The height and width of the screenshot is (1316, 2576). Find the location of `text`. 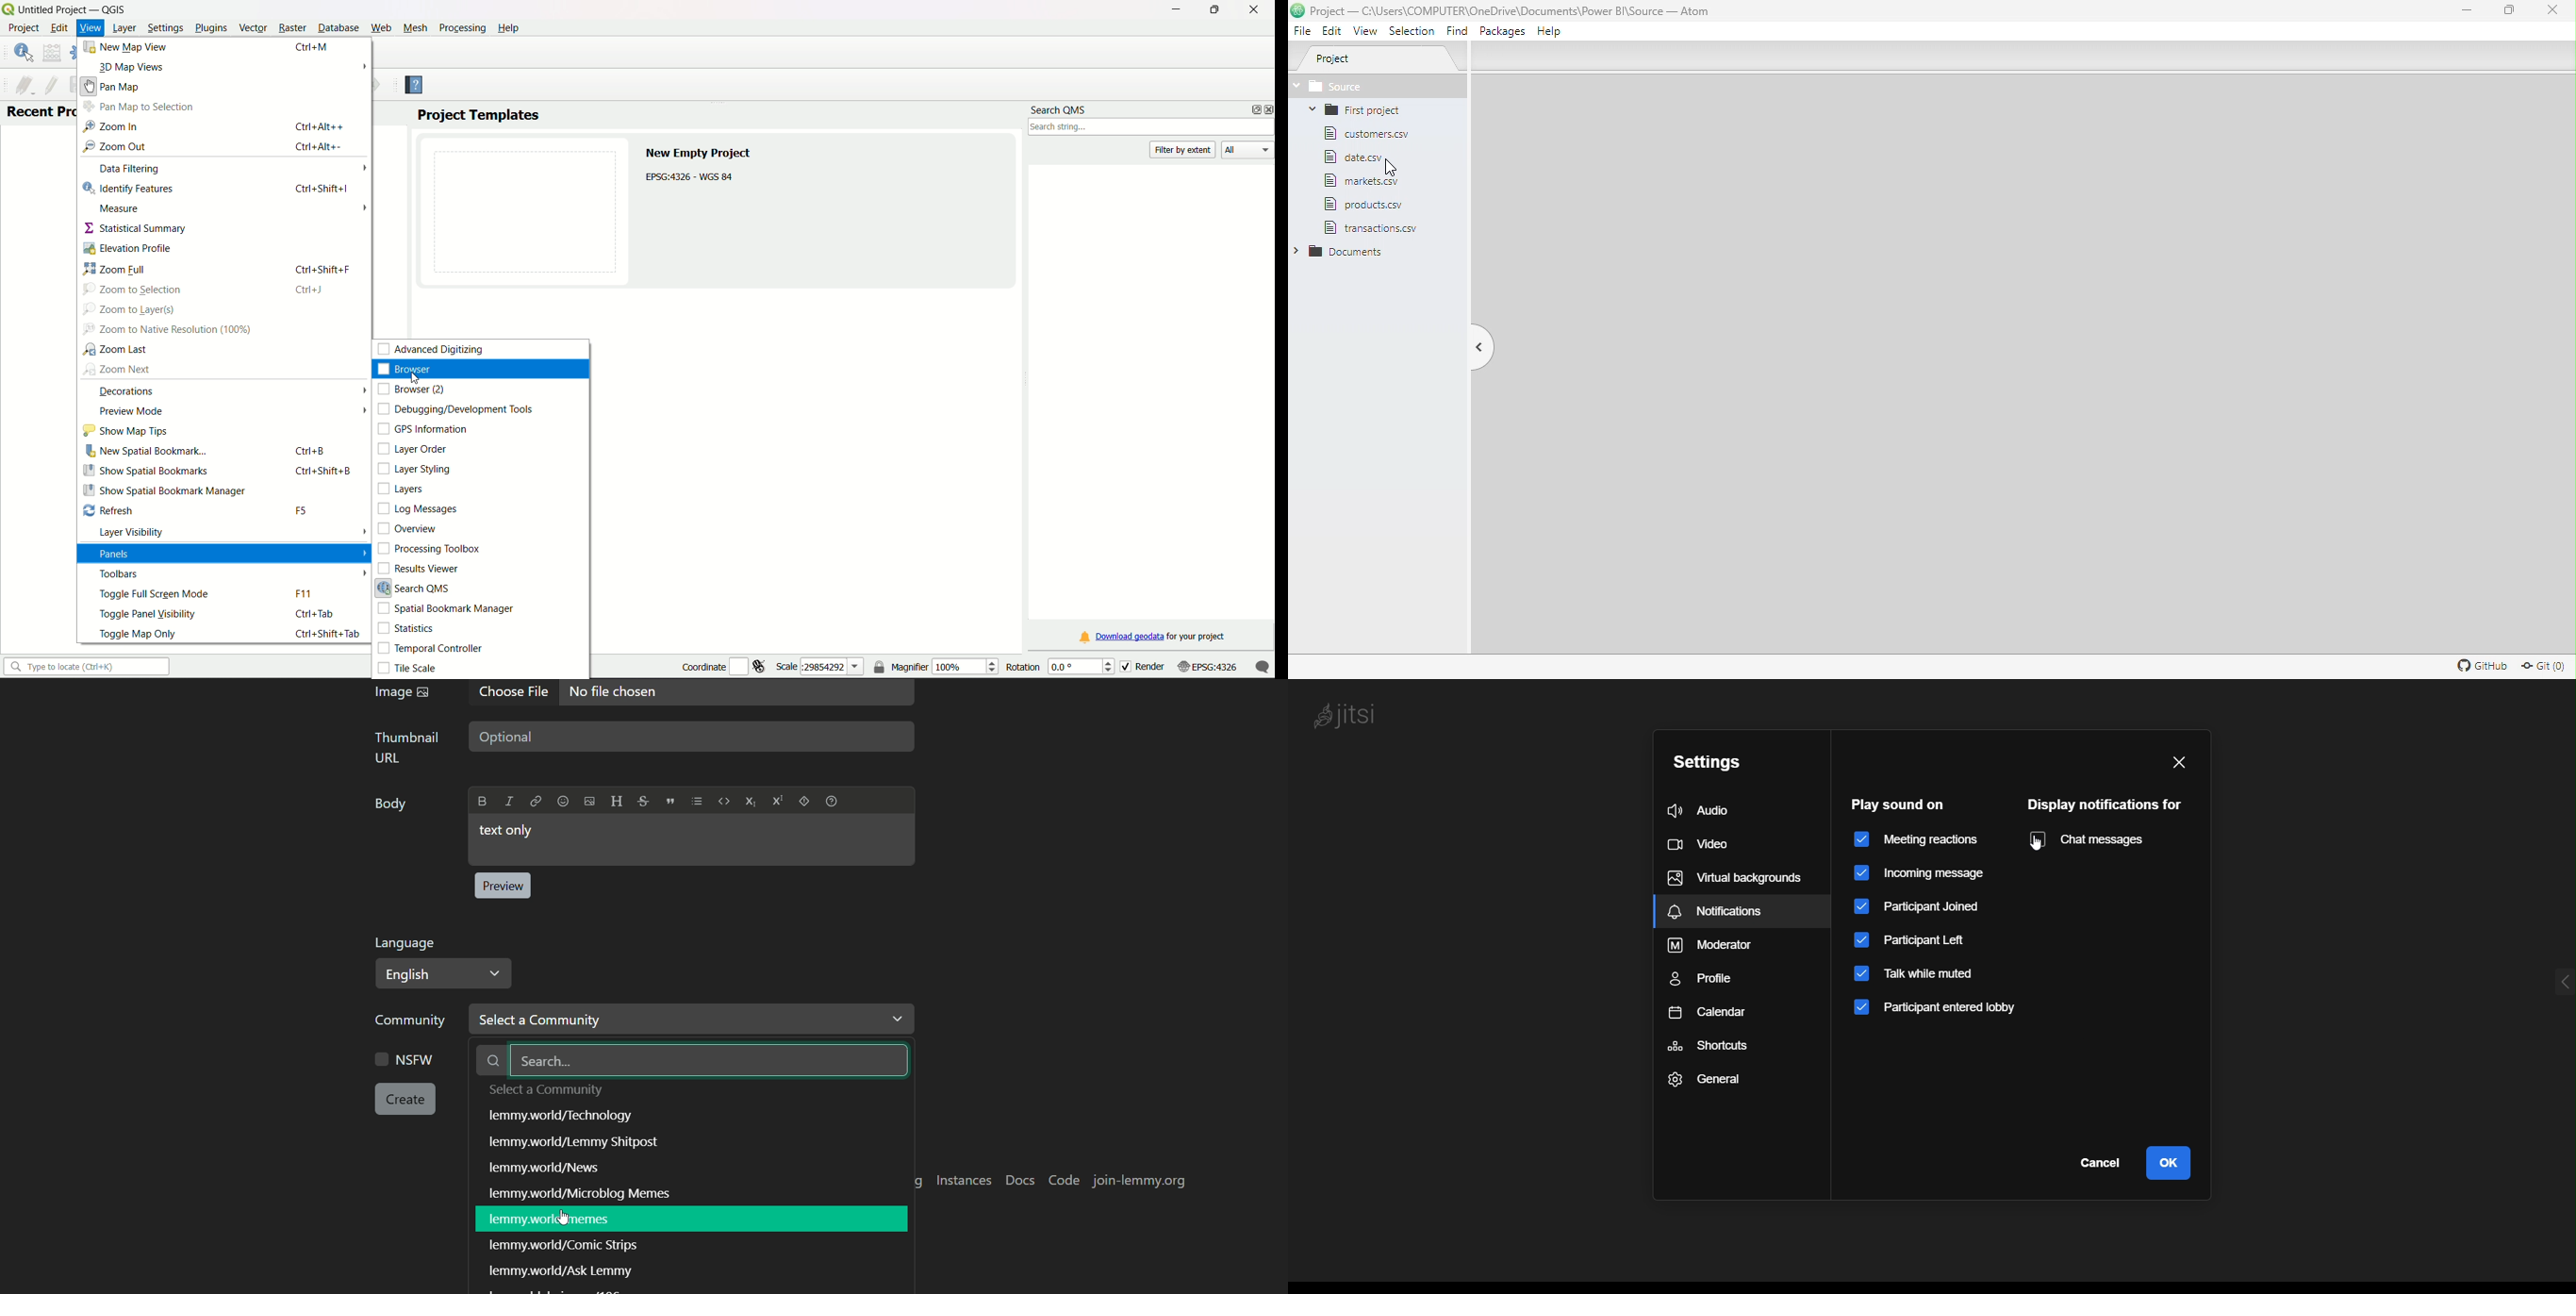

text is located at coordinates (702, 167).